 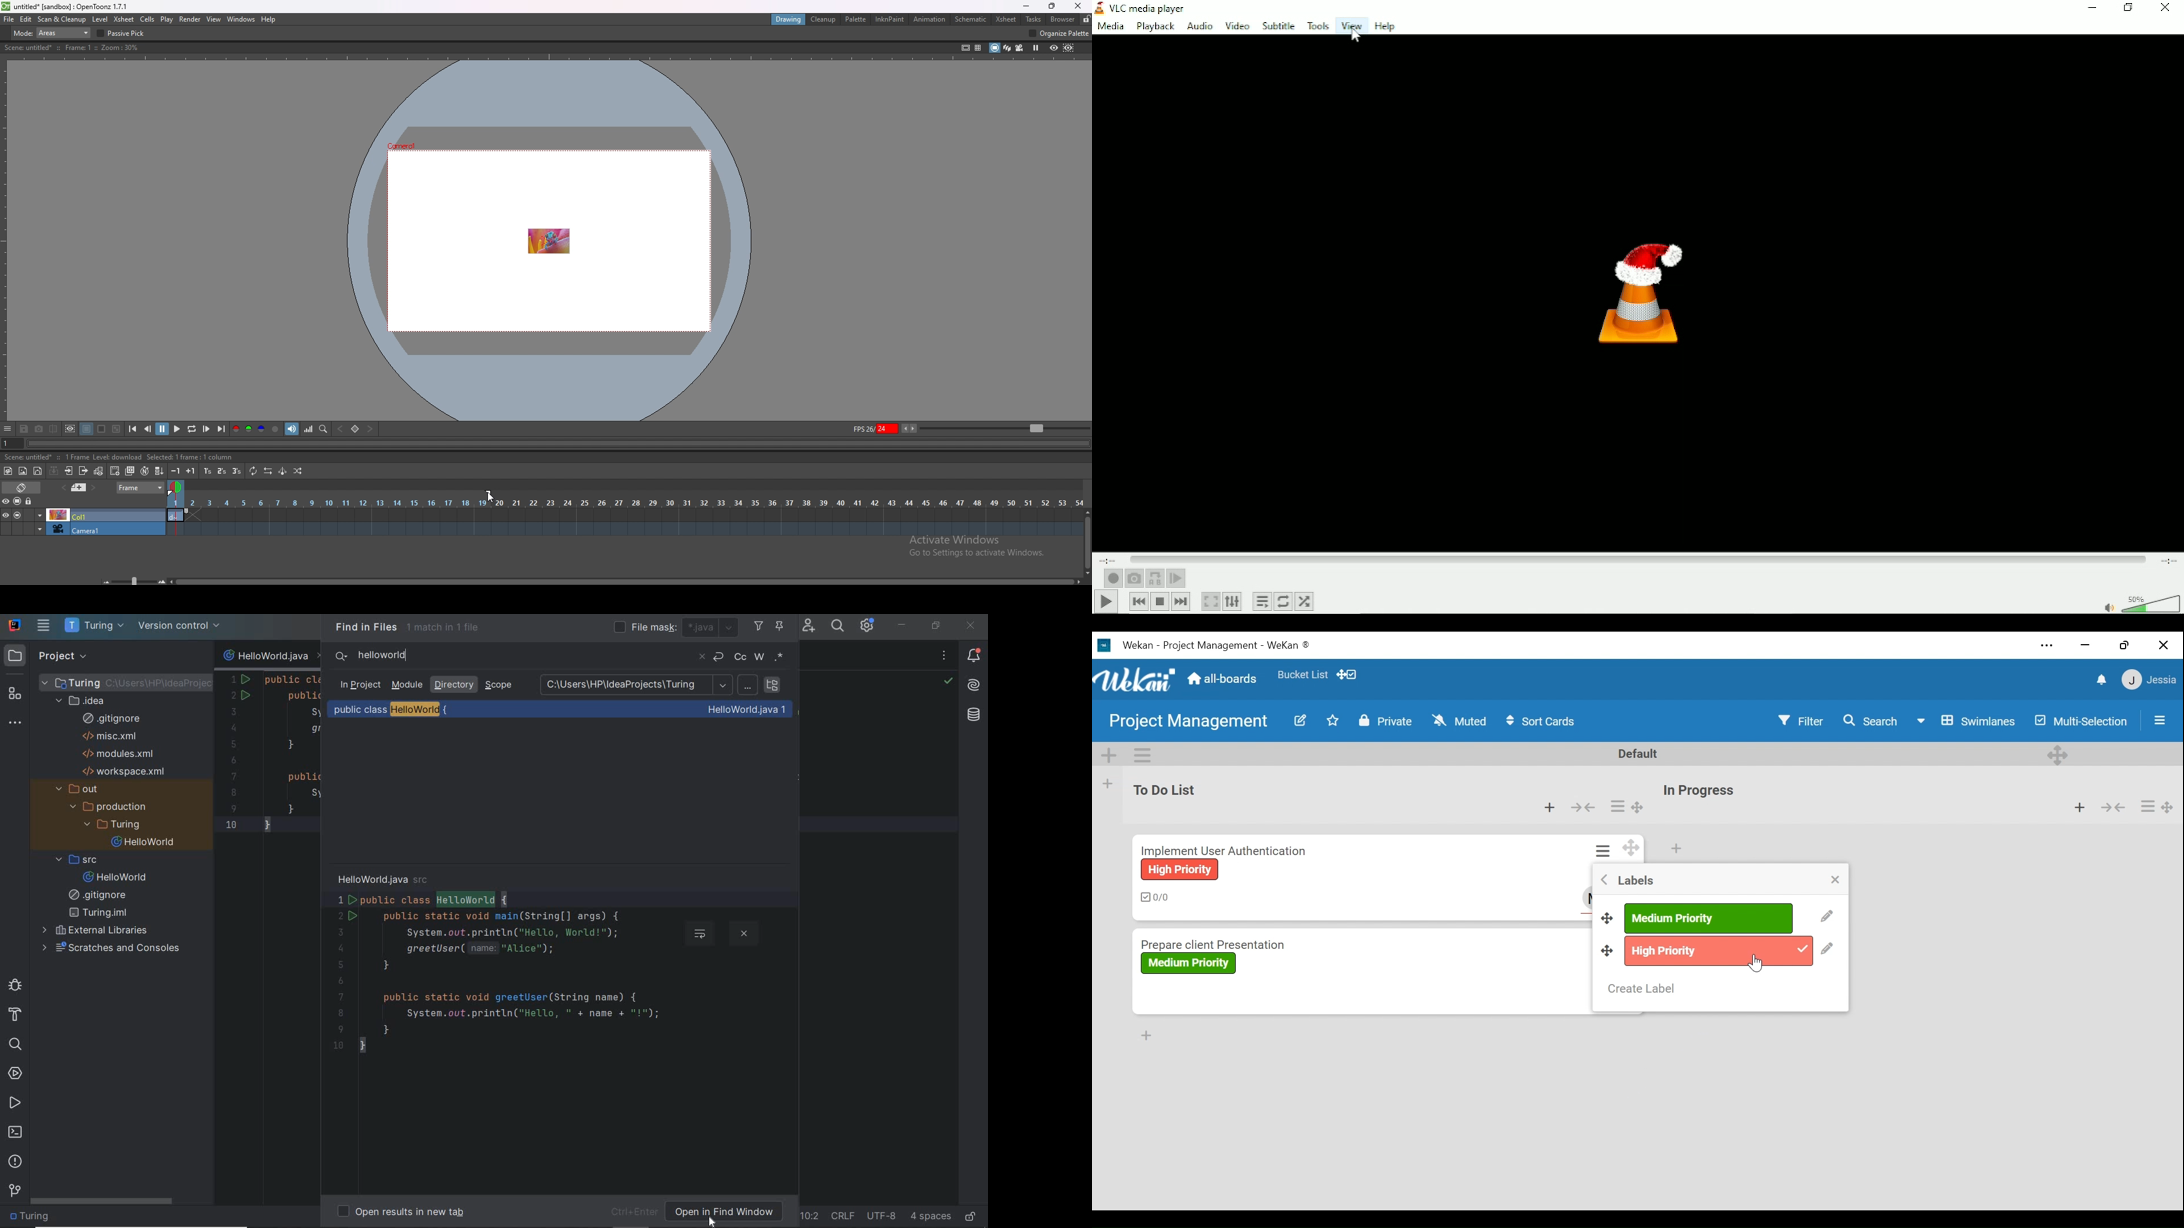 I want to click on no problems highlighted, so click(x=949, y=681).